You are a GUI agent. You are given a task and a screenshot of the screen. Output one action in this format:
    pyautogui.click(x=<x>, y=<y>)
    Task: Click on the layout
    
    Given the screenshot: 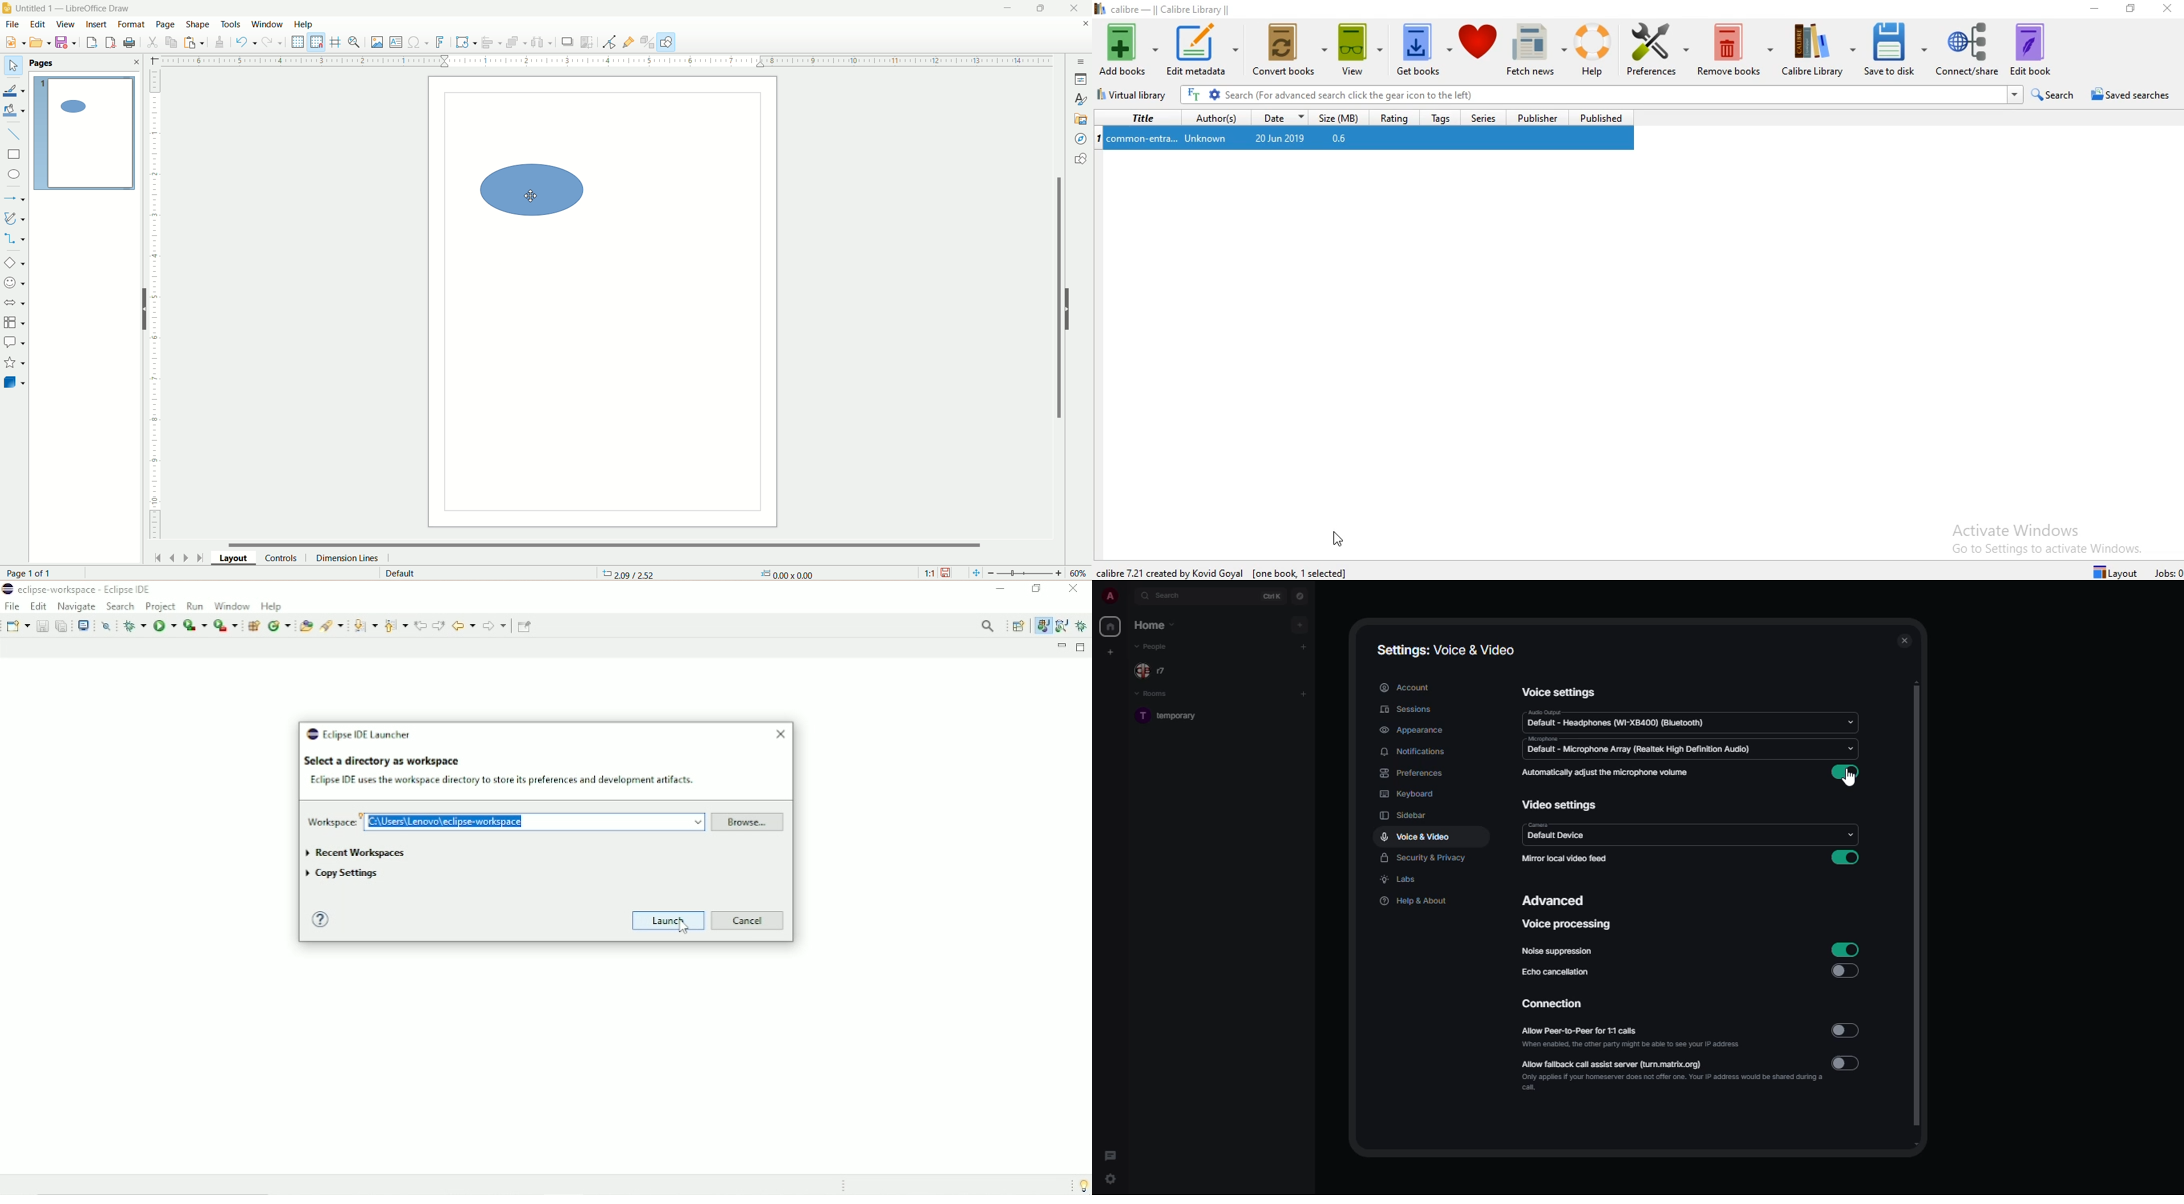 What is the action you would take?
    pyautogui.click(x=236, y=557)
    